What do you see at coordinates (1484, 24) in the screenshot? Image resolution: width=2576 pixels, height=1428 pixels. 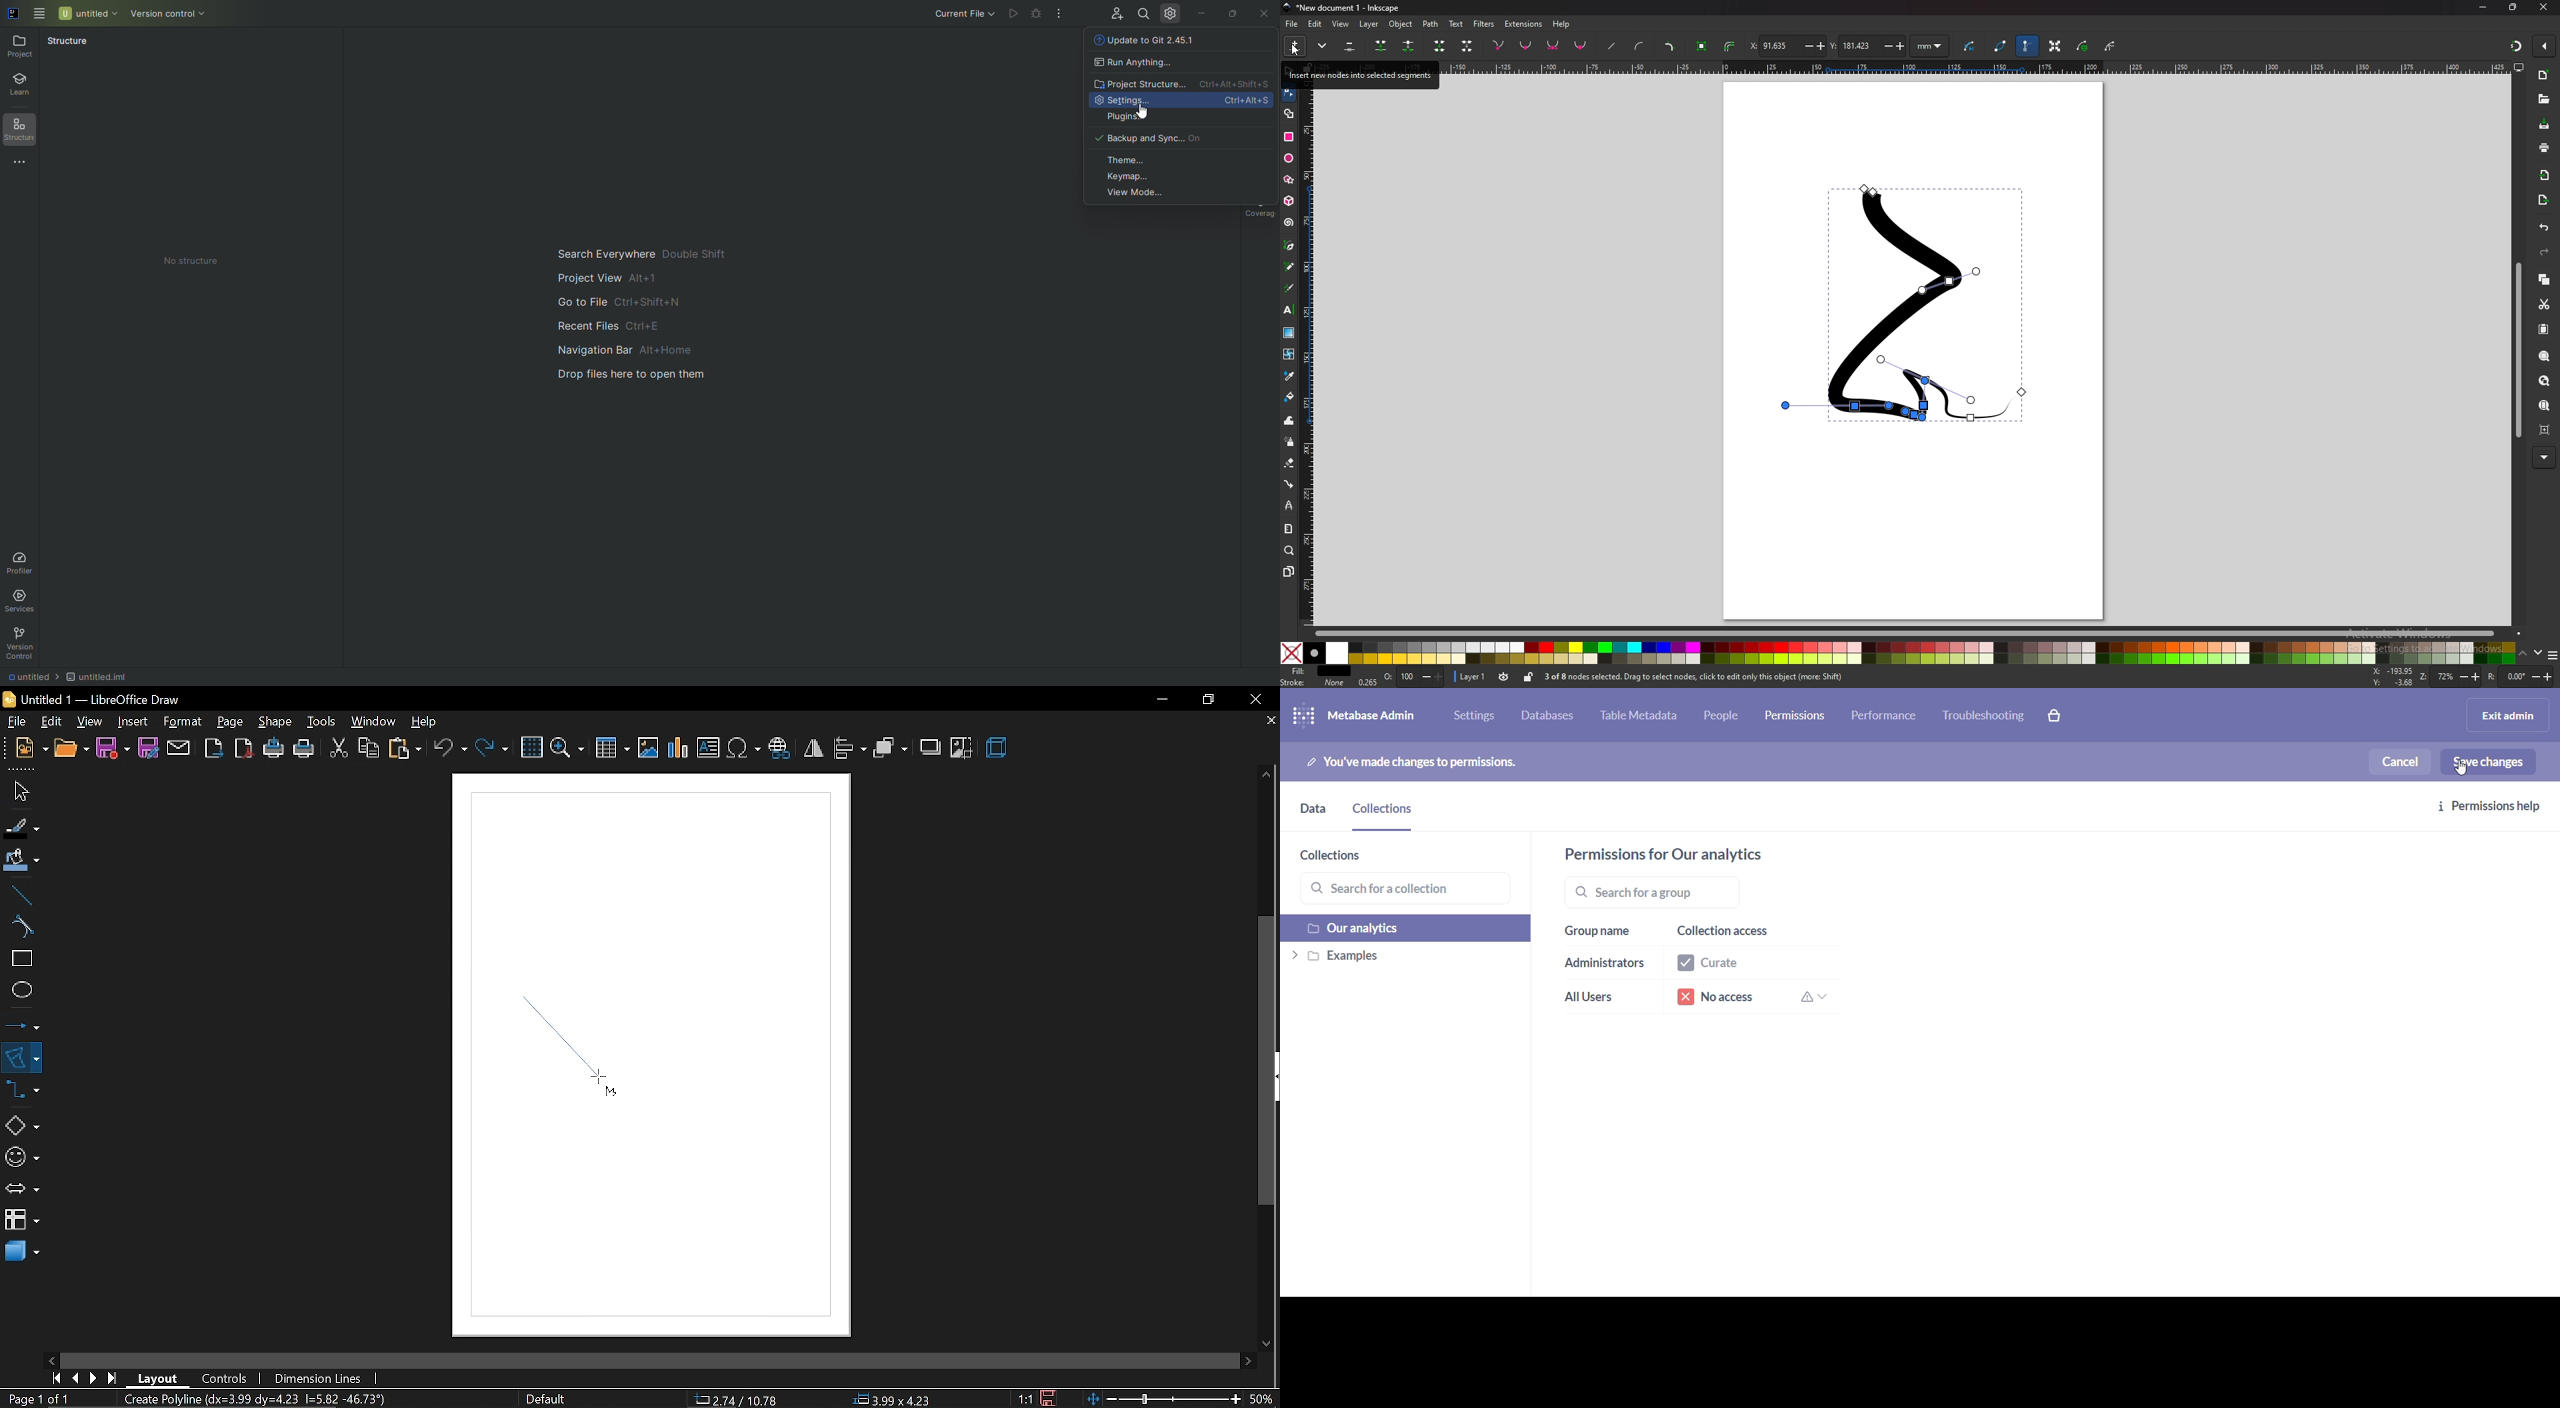 I see `filters` at bounding box center [1484, 24].